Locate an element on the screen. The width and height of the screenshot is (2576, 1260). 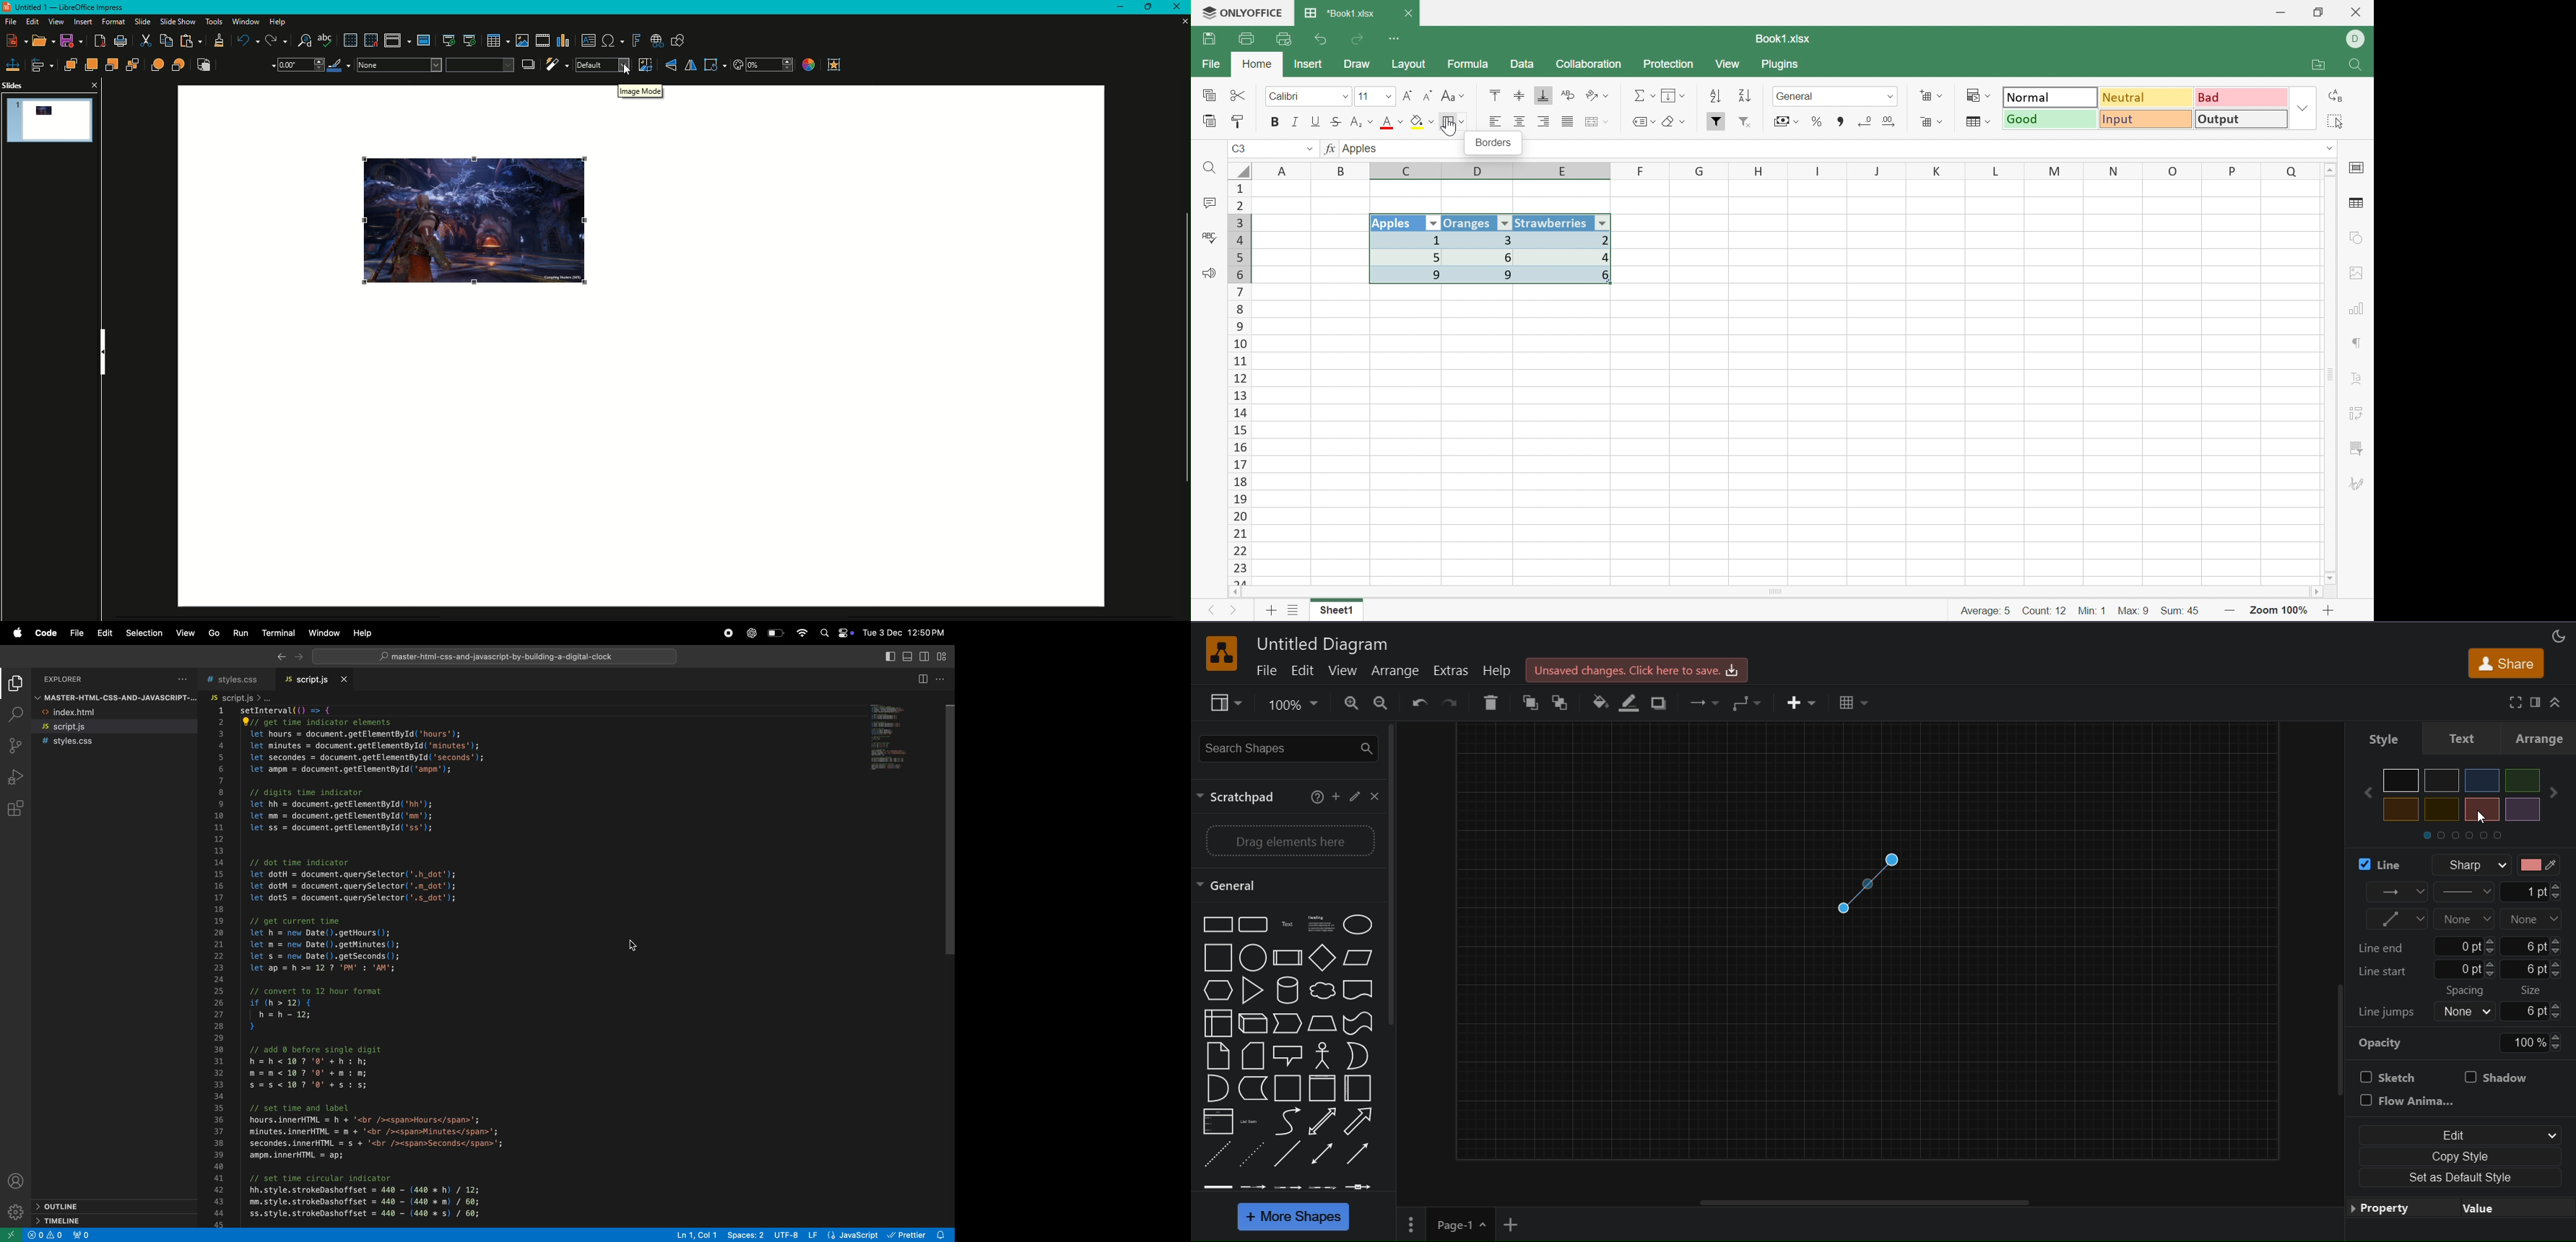
line start is located at coordinates (2464, 971).